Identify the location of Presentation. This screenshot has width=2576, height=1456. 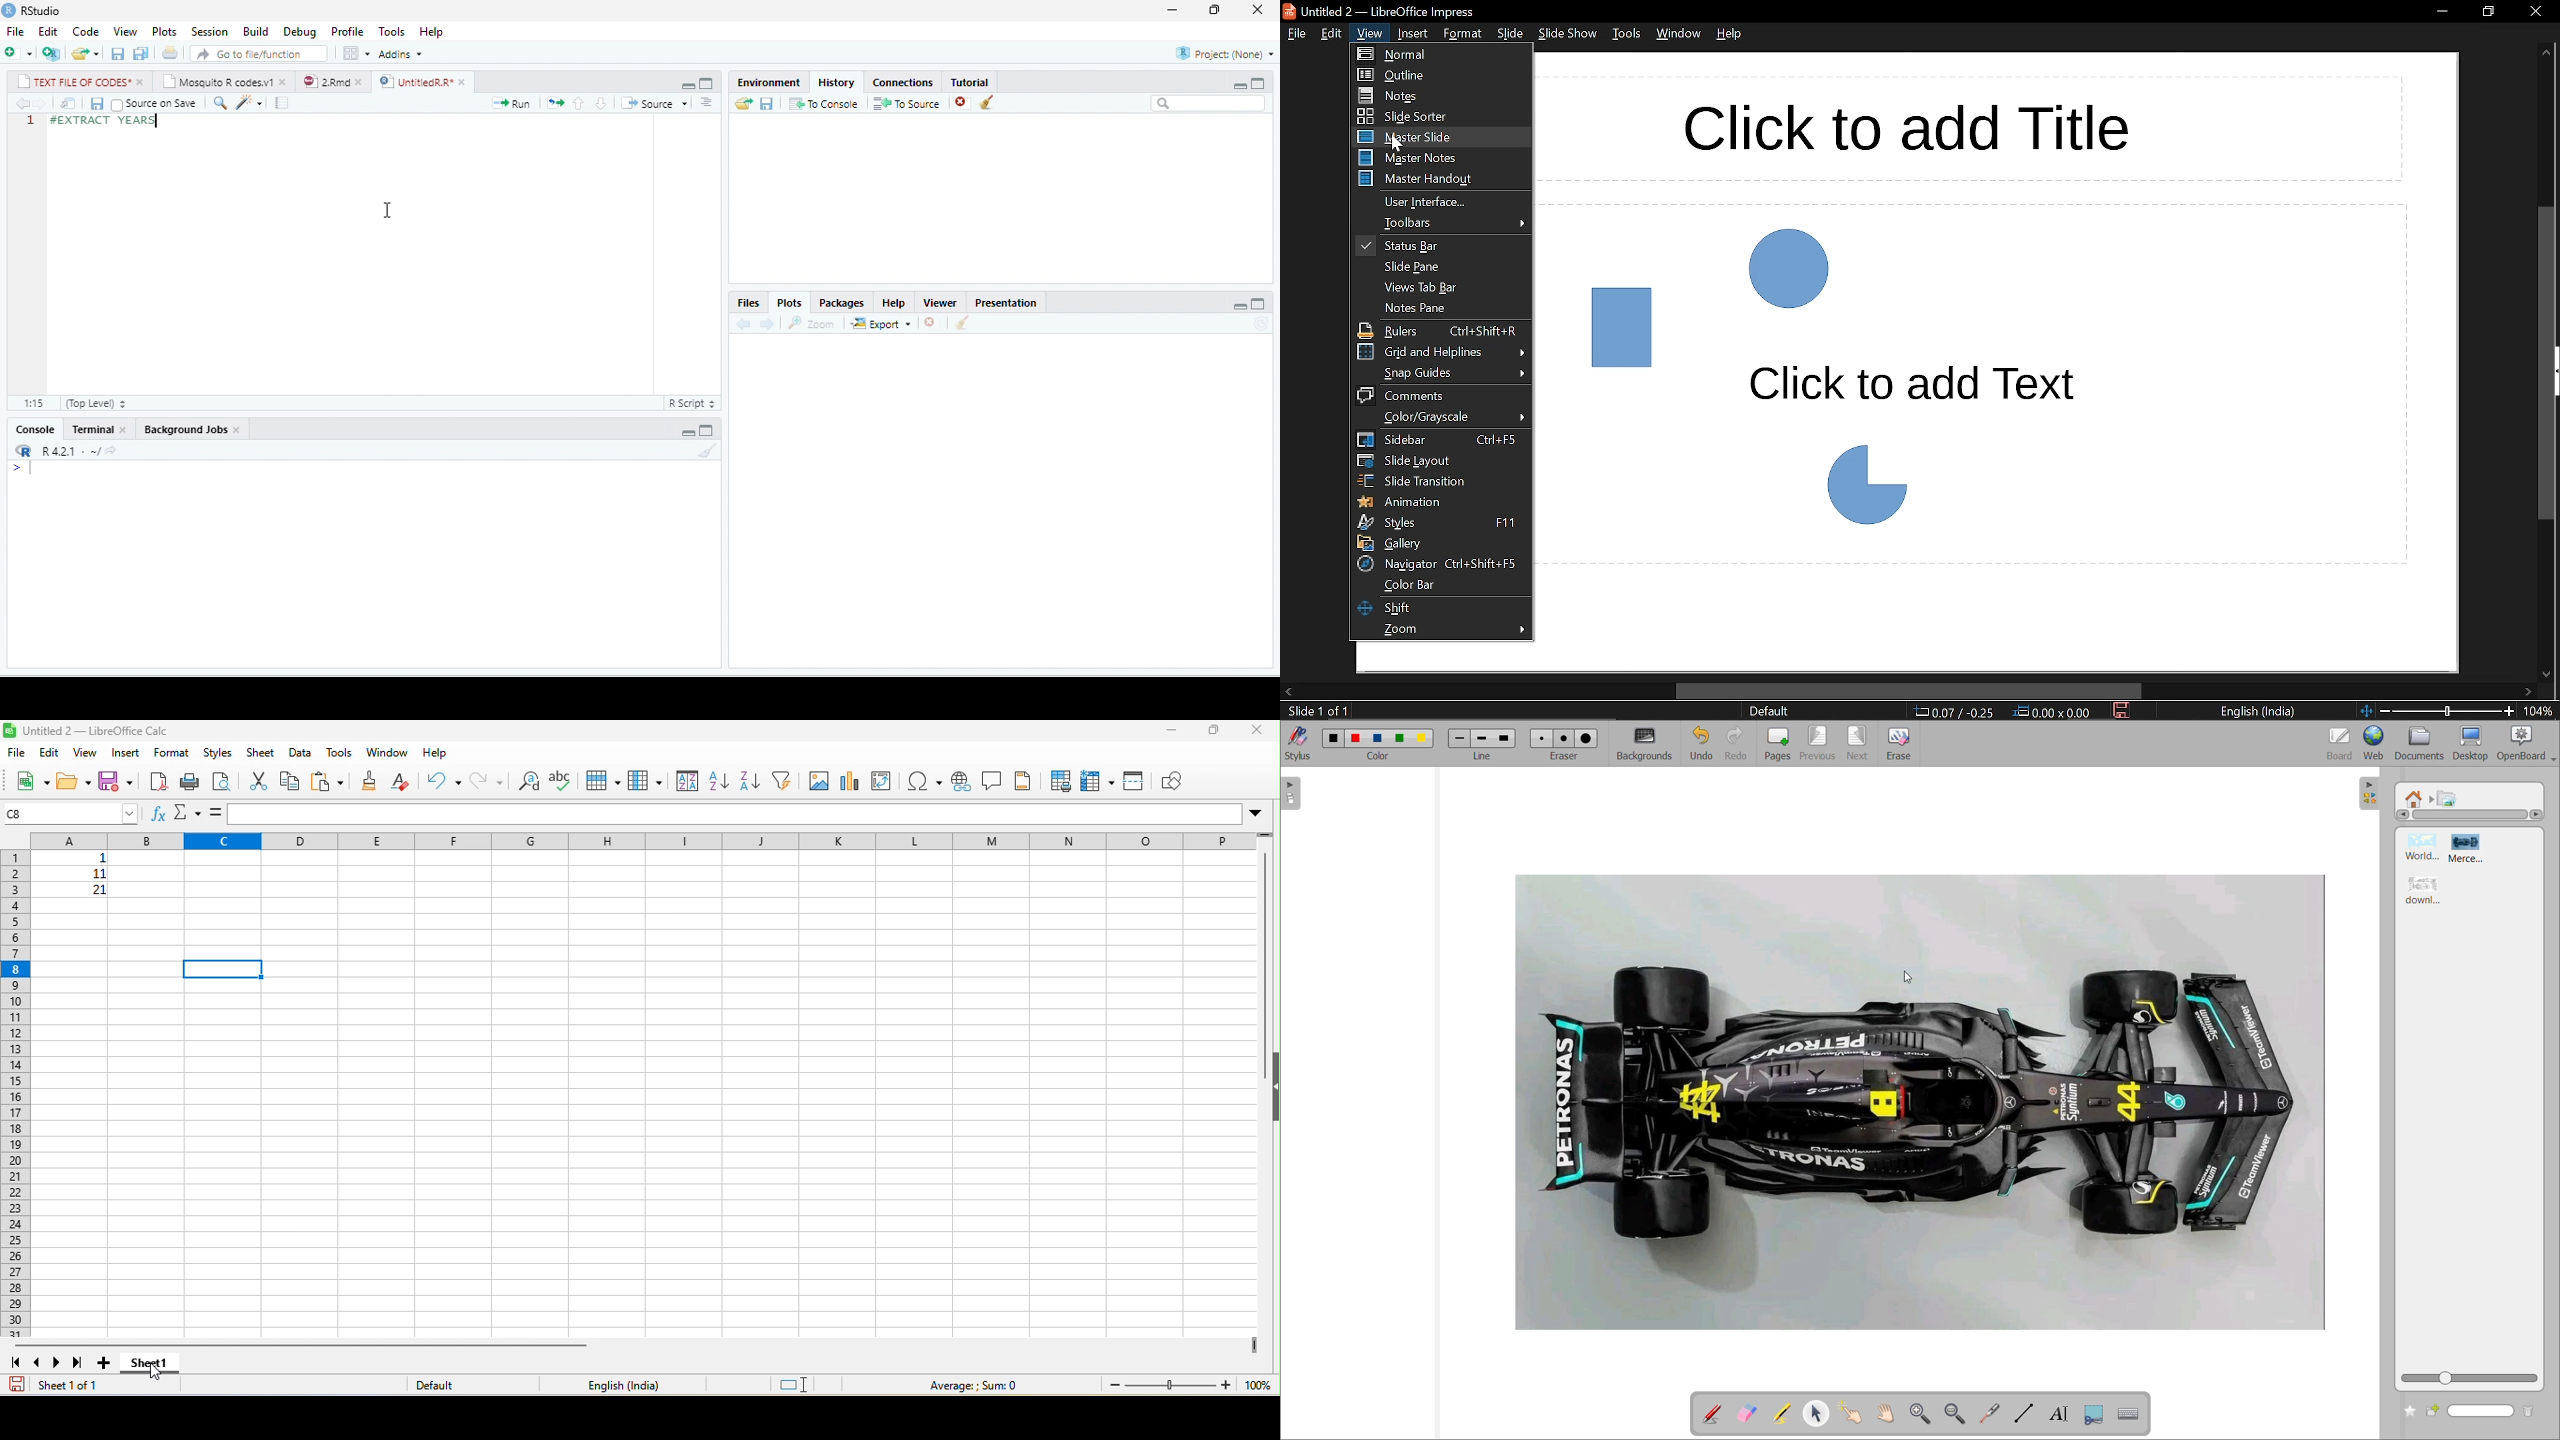
(1006, 303).